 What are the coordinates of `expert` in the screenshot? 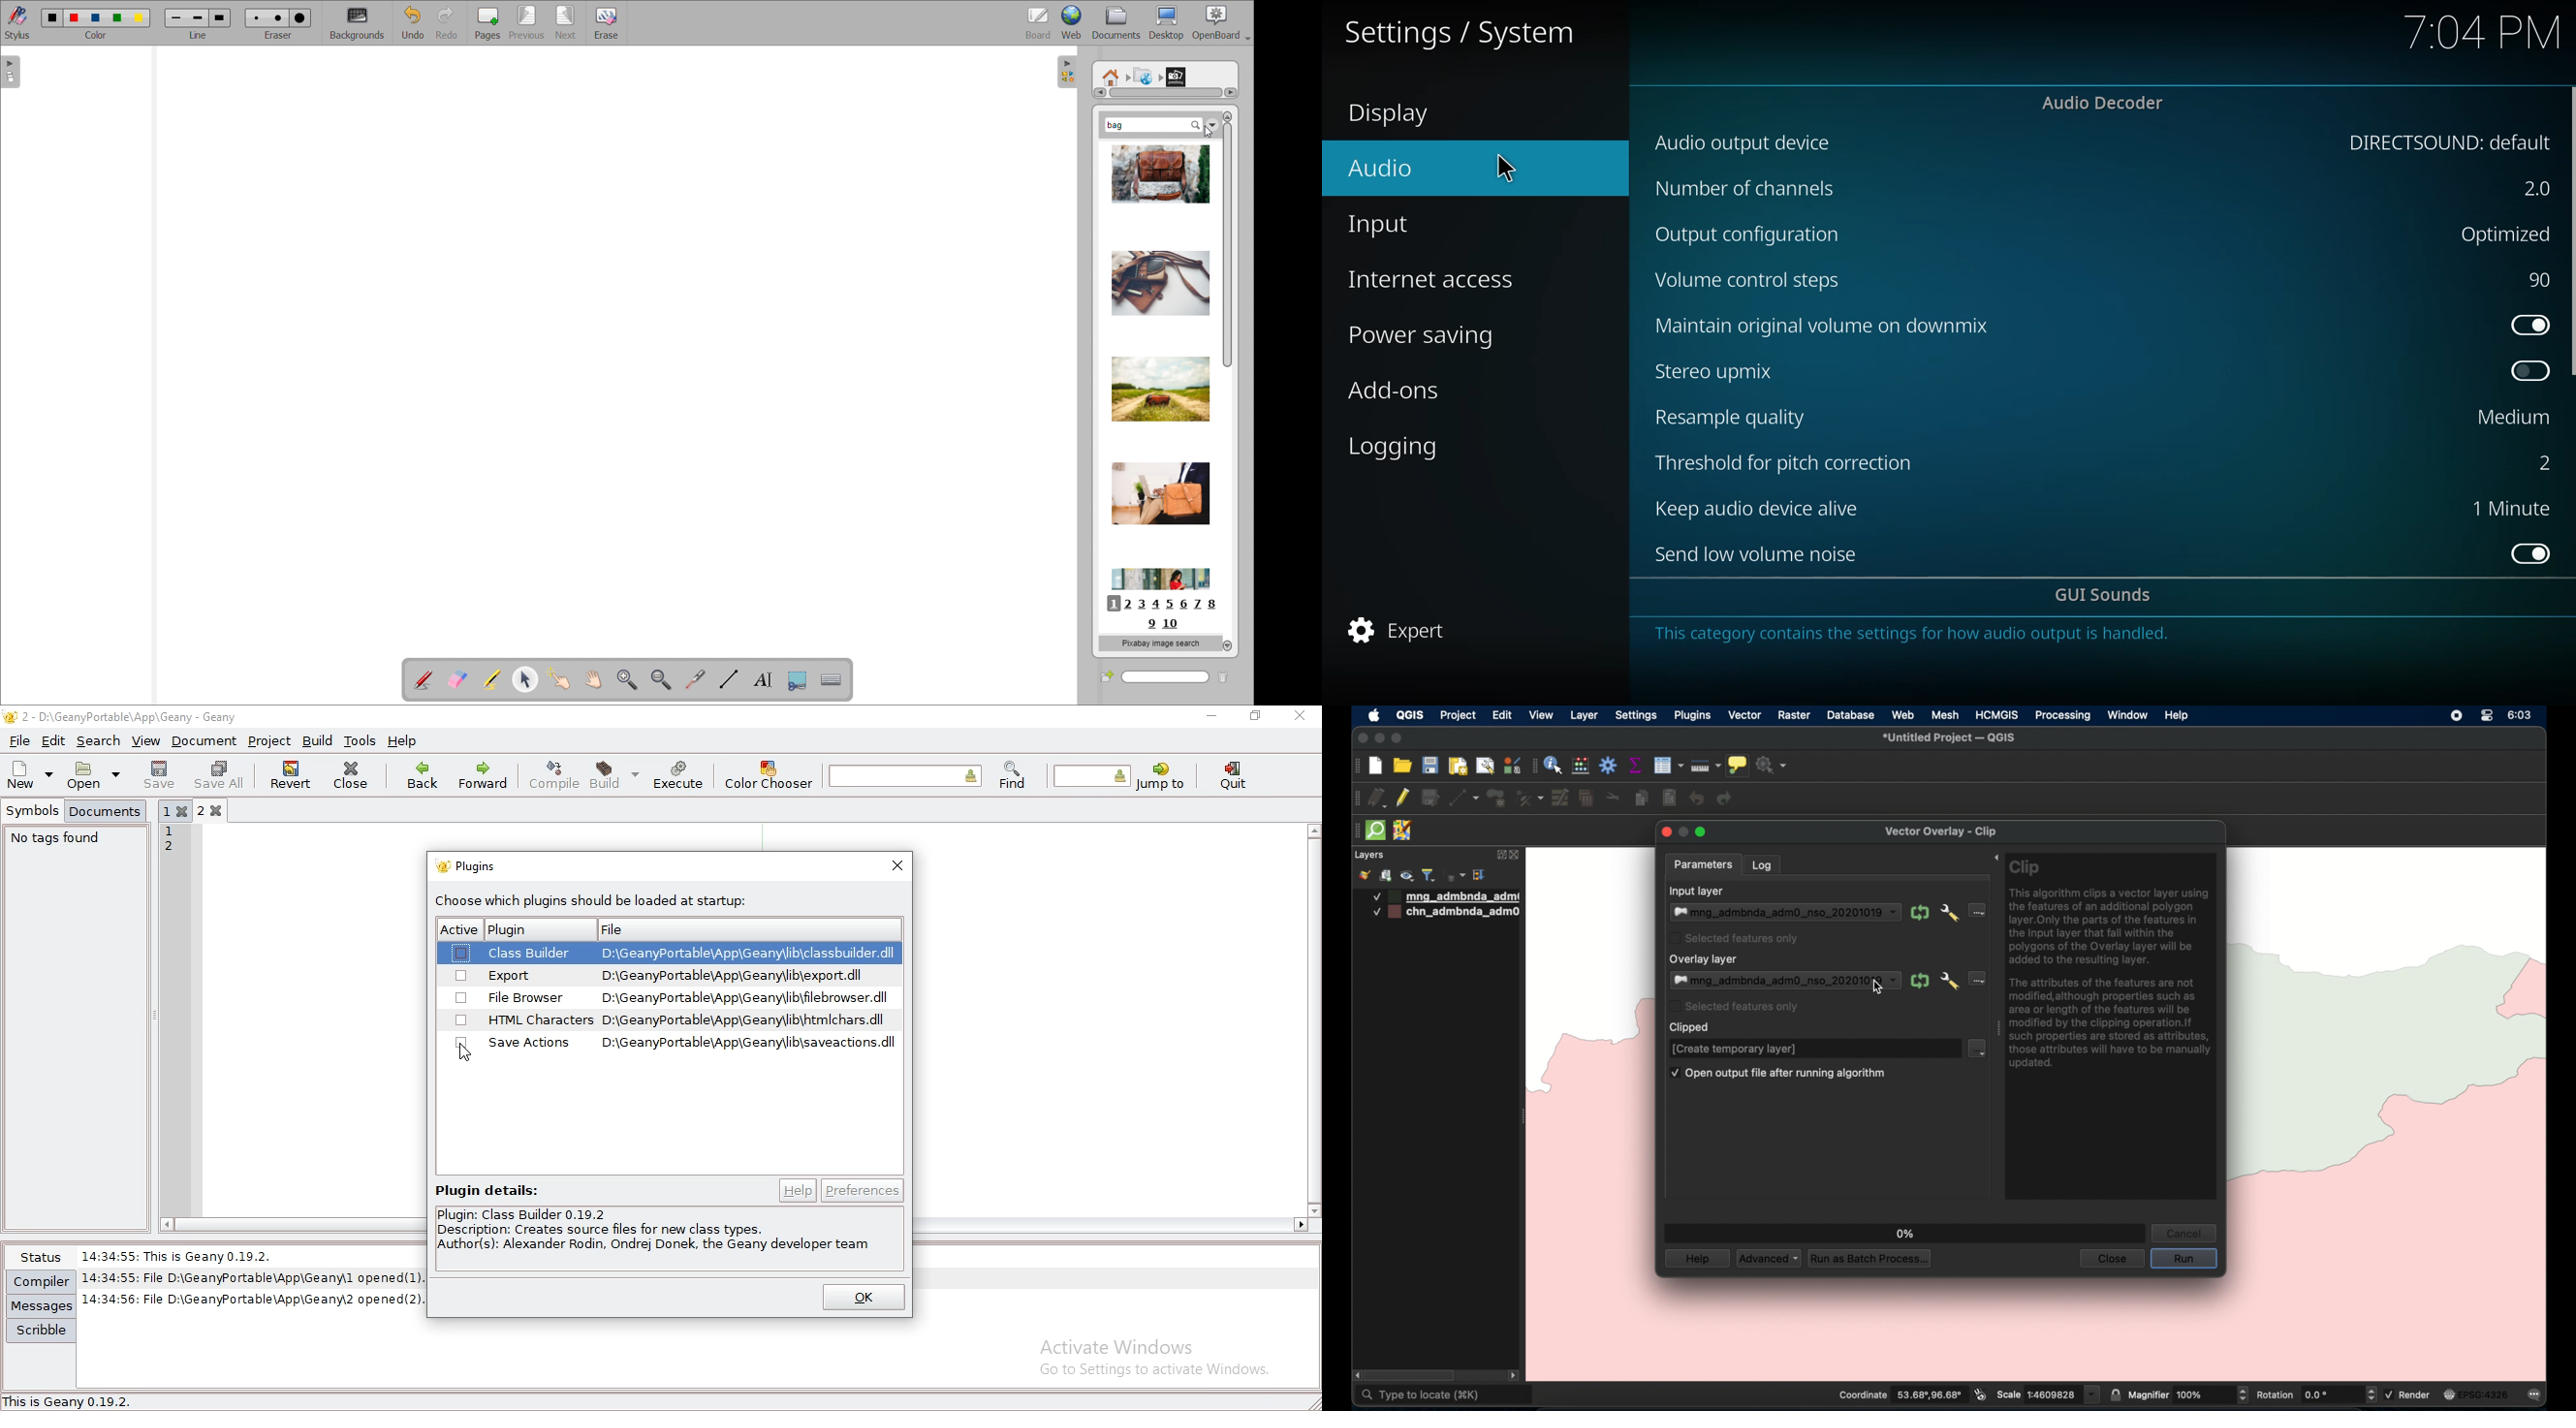 It's located at (1401, 630).